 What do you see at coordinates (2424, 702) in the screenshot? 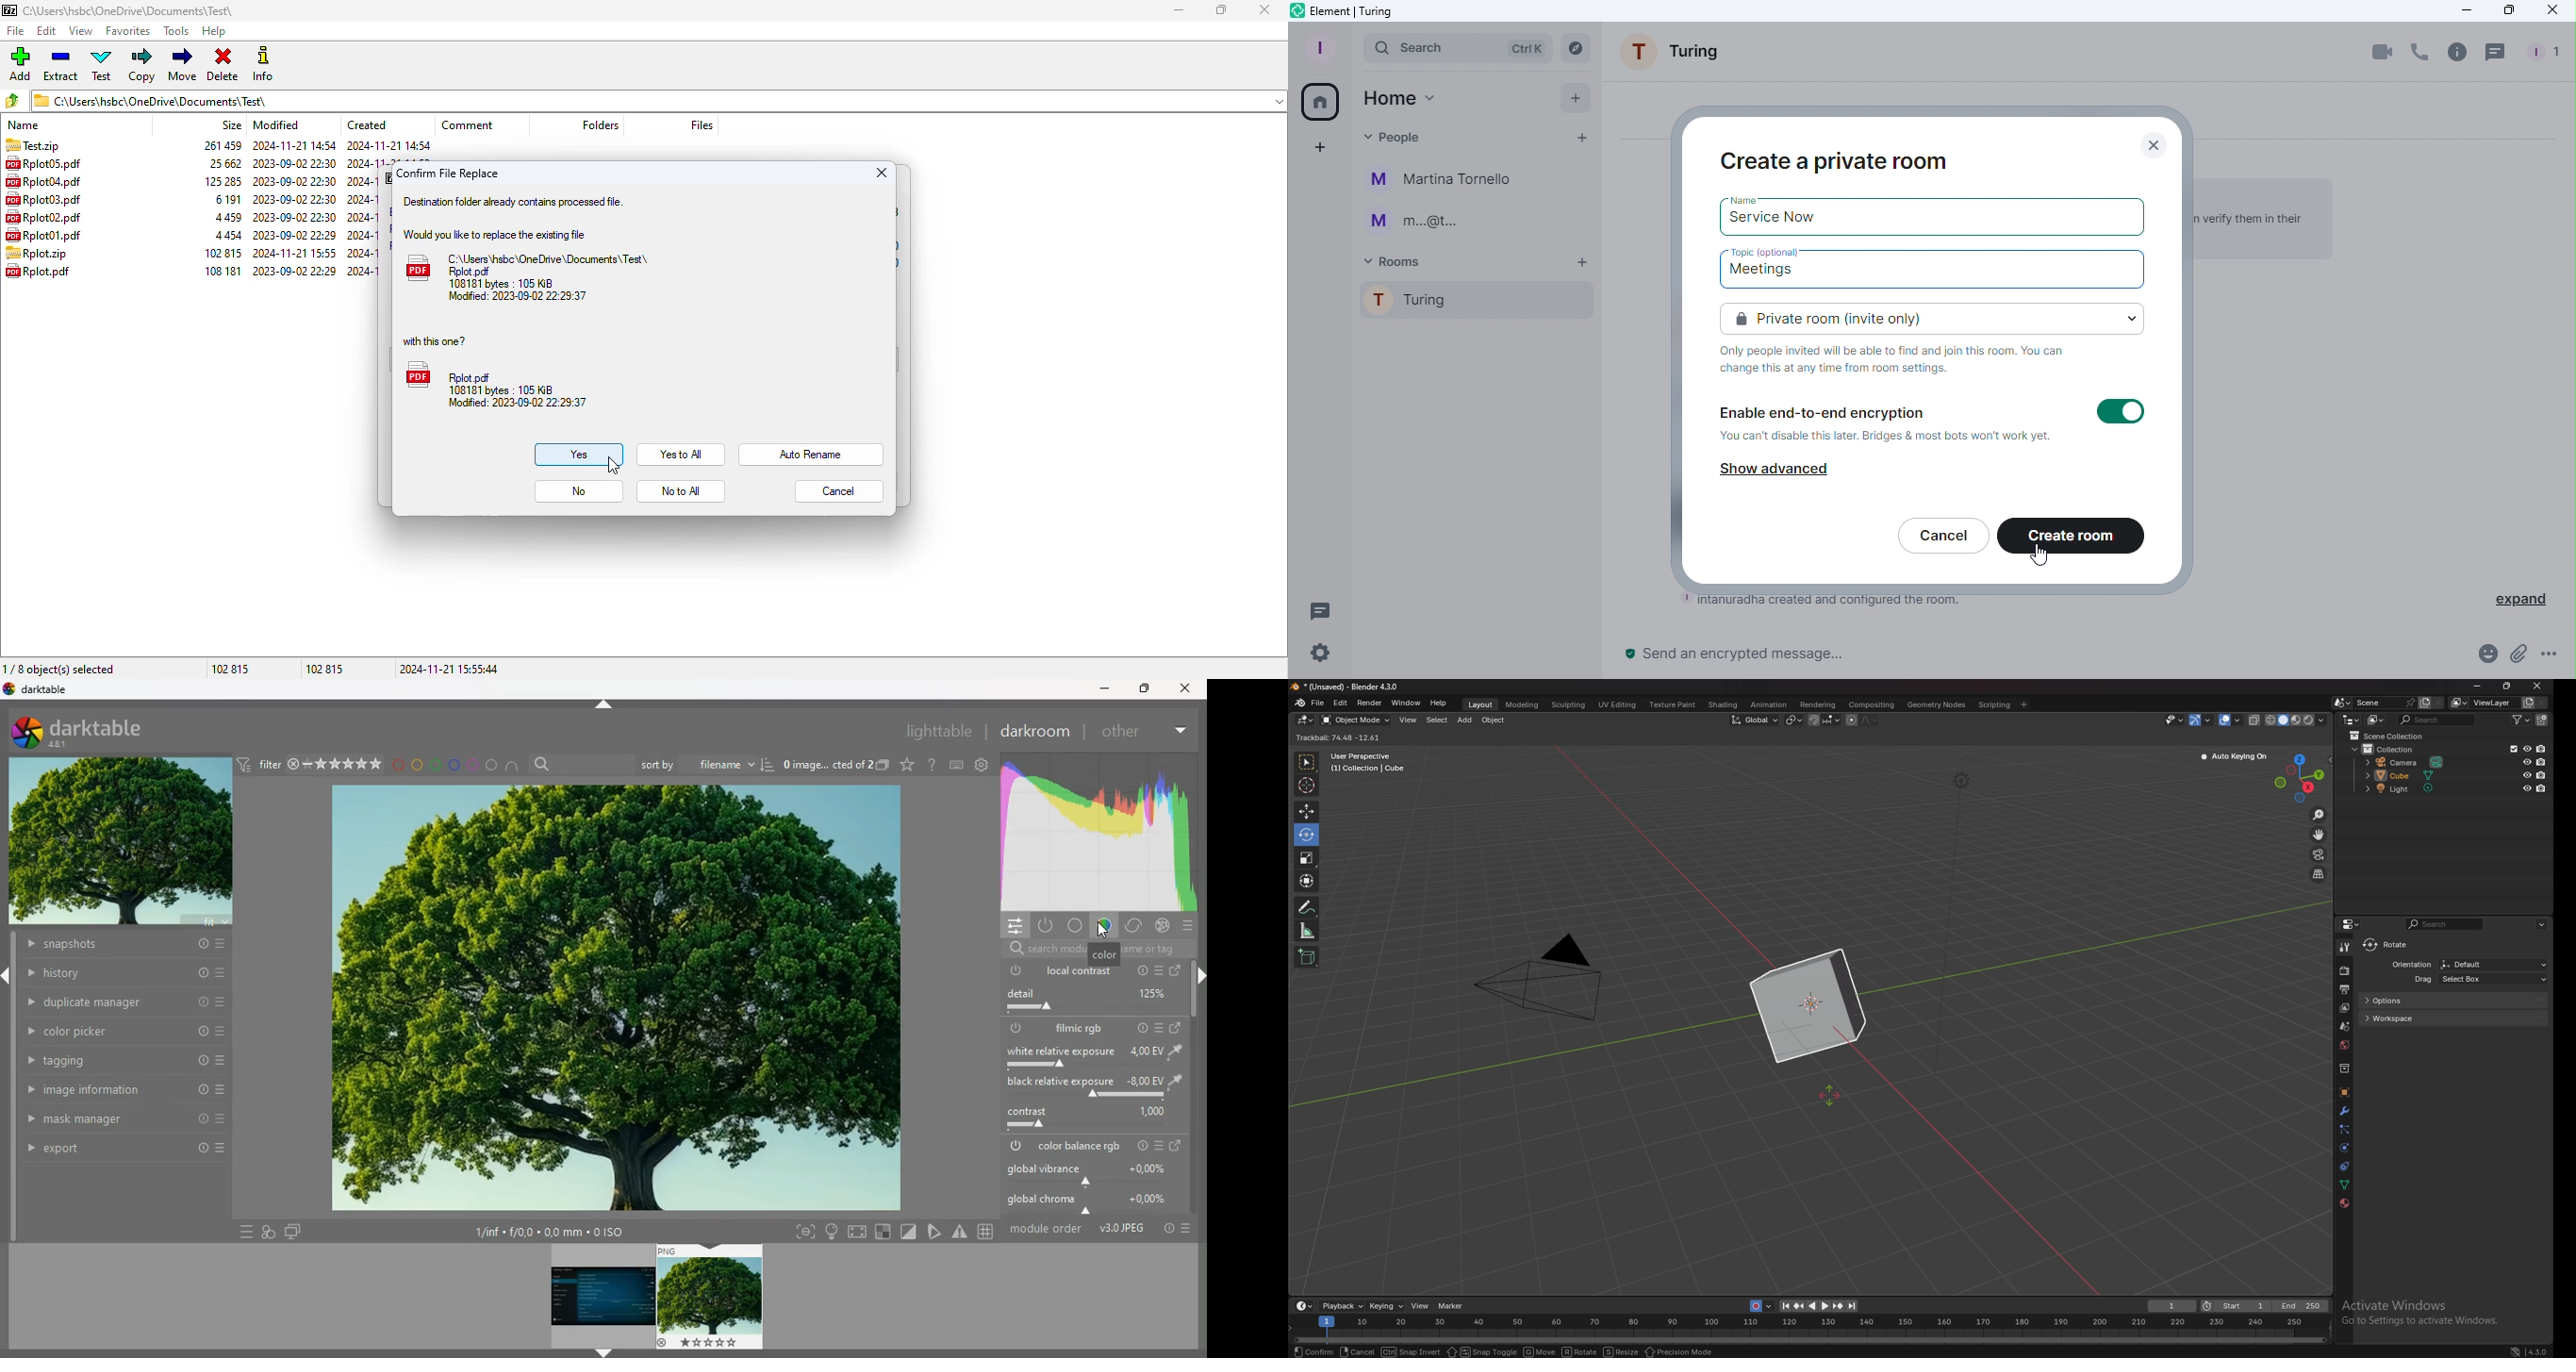
I see `add scene` at bounding box center [2424, 702].